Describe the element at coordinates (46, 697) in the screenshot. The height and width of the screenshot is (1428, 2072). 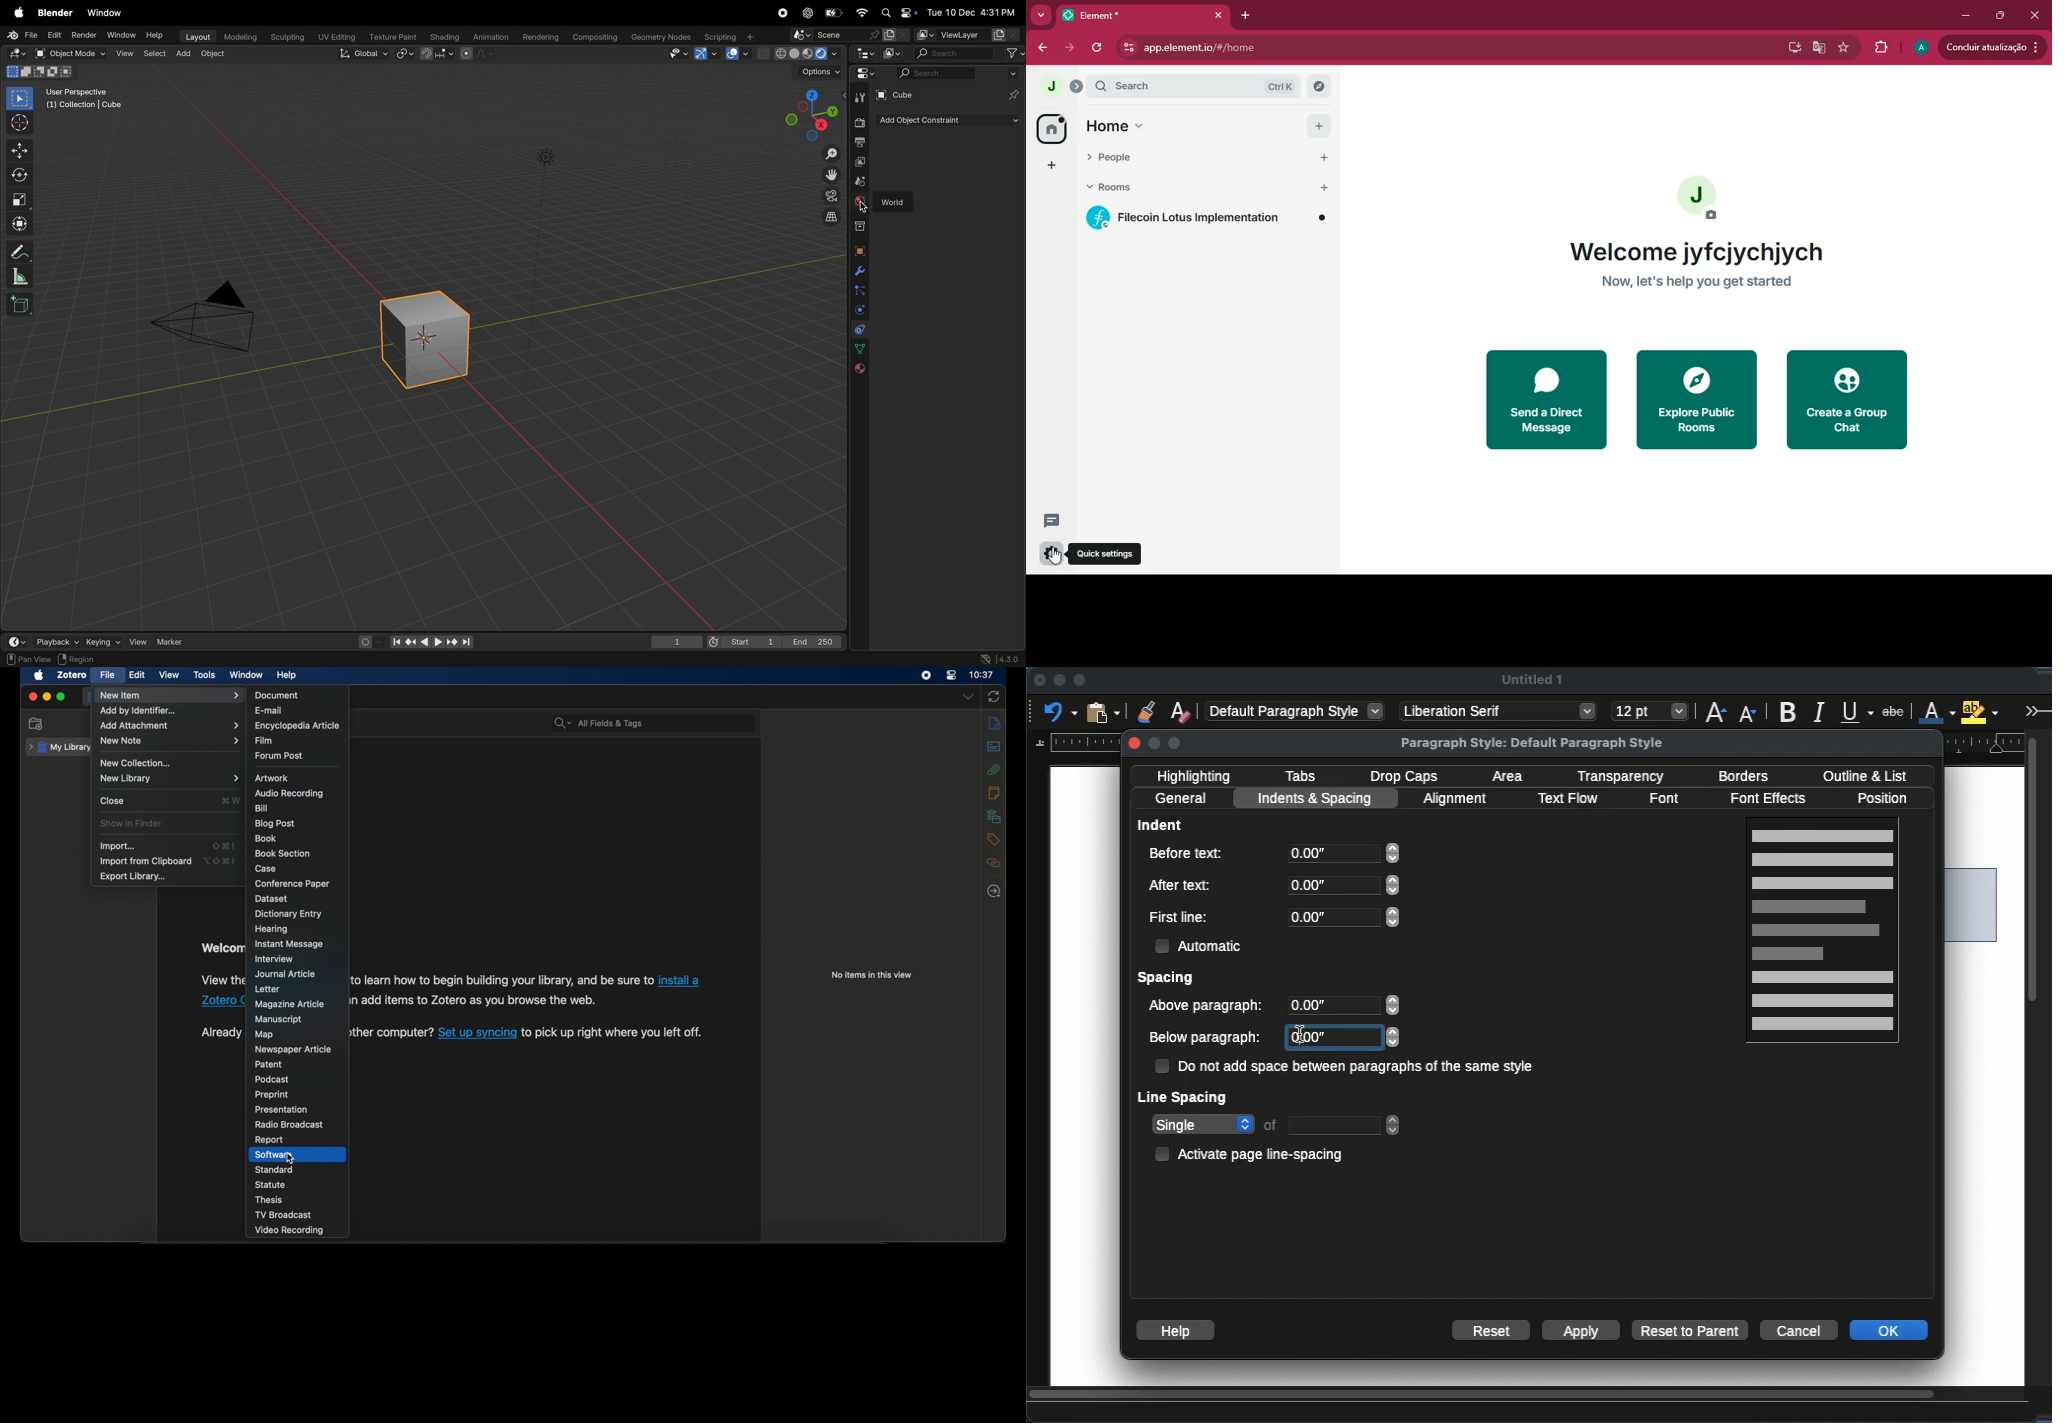
I see `minimize` at that location.